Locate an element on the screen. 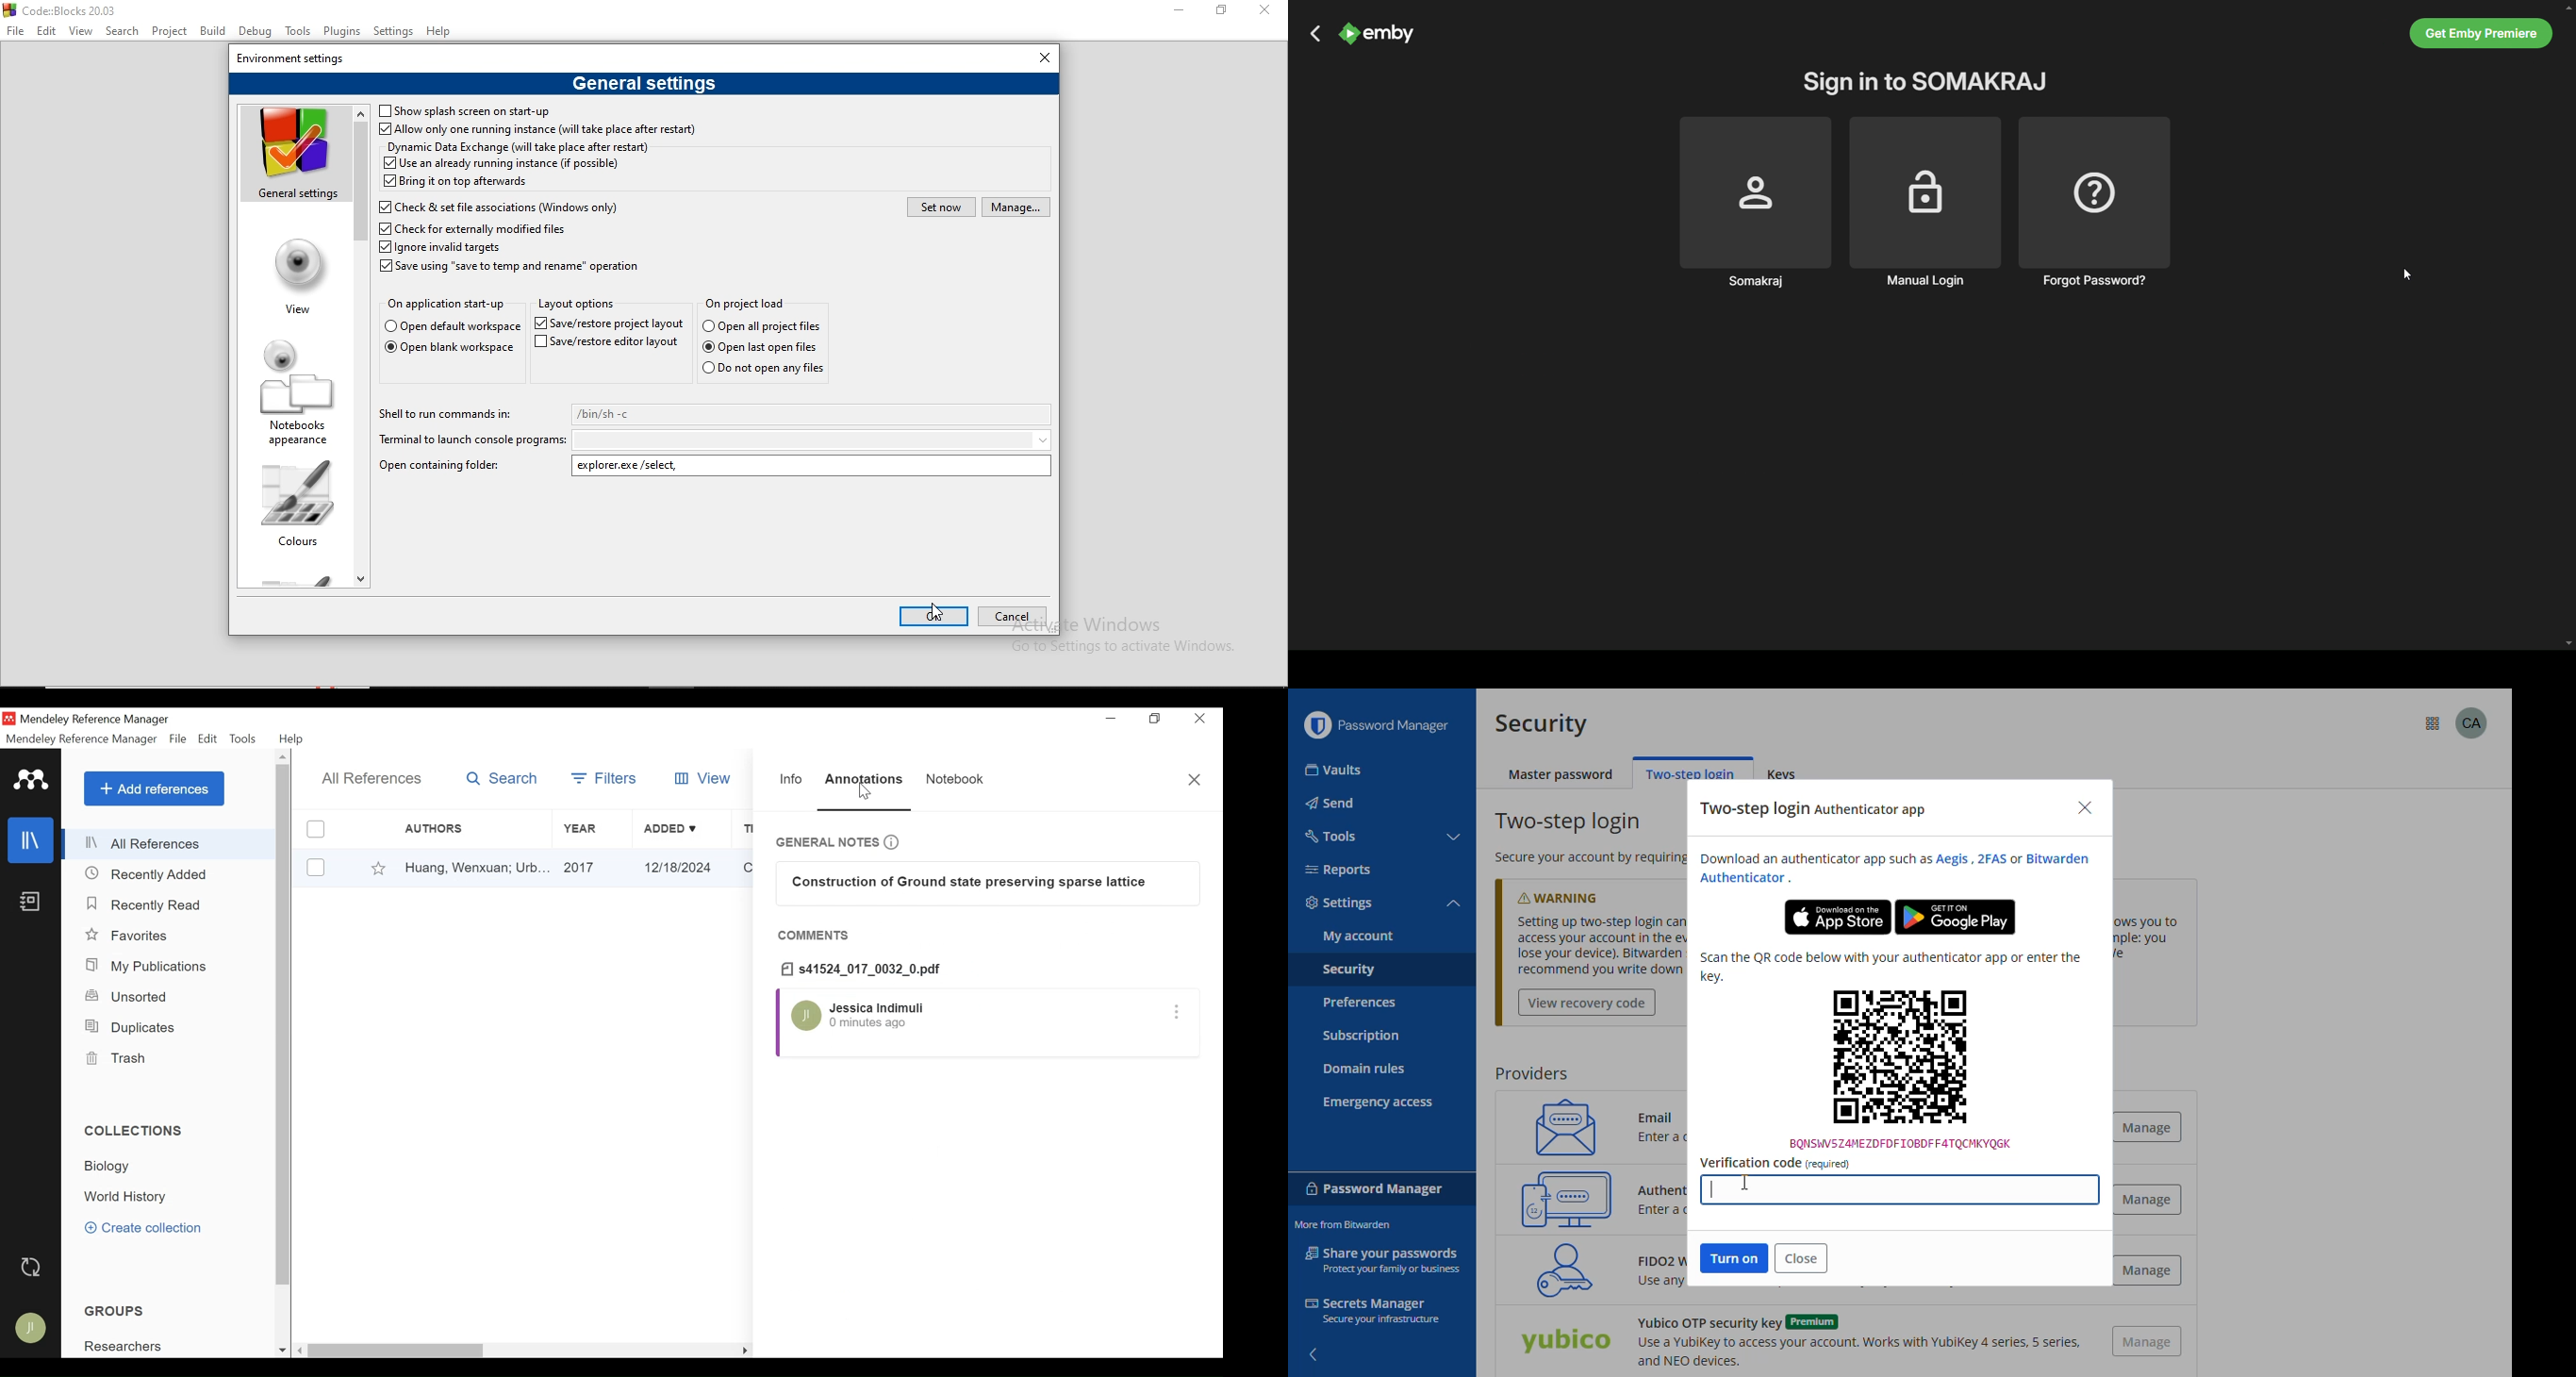 This screenshot has width=2576, height=1400. Scroll up is located at coordinates (285, 756).